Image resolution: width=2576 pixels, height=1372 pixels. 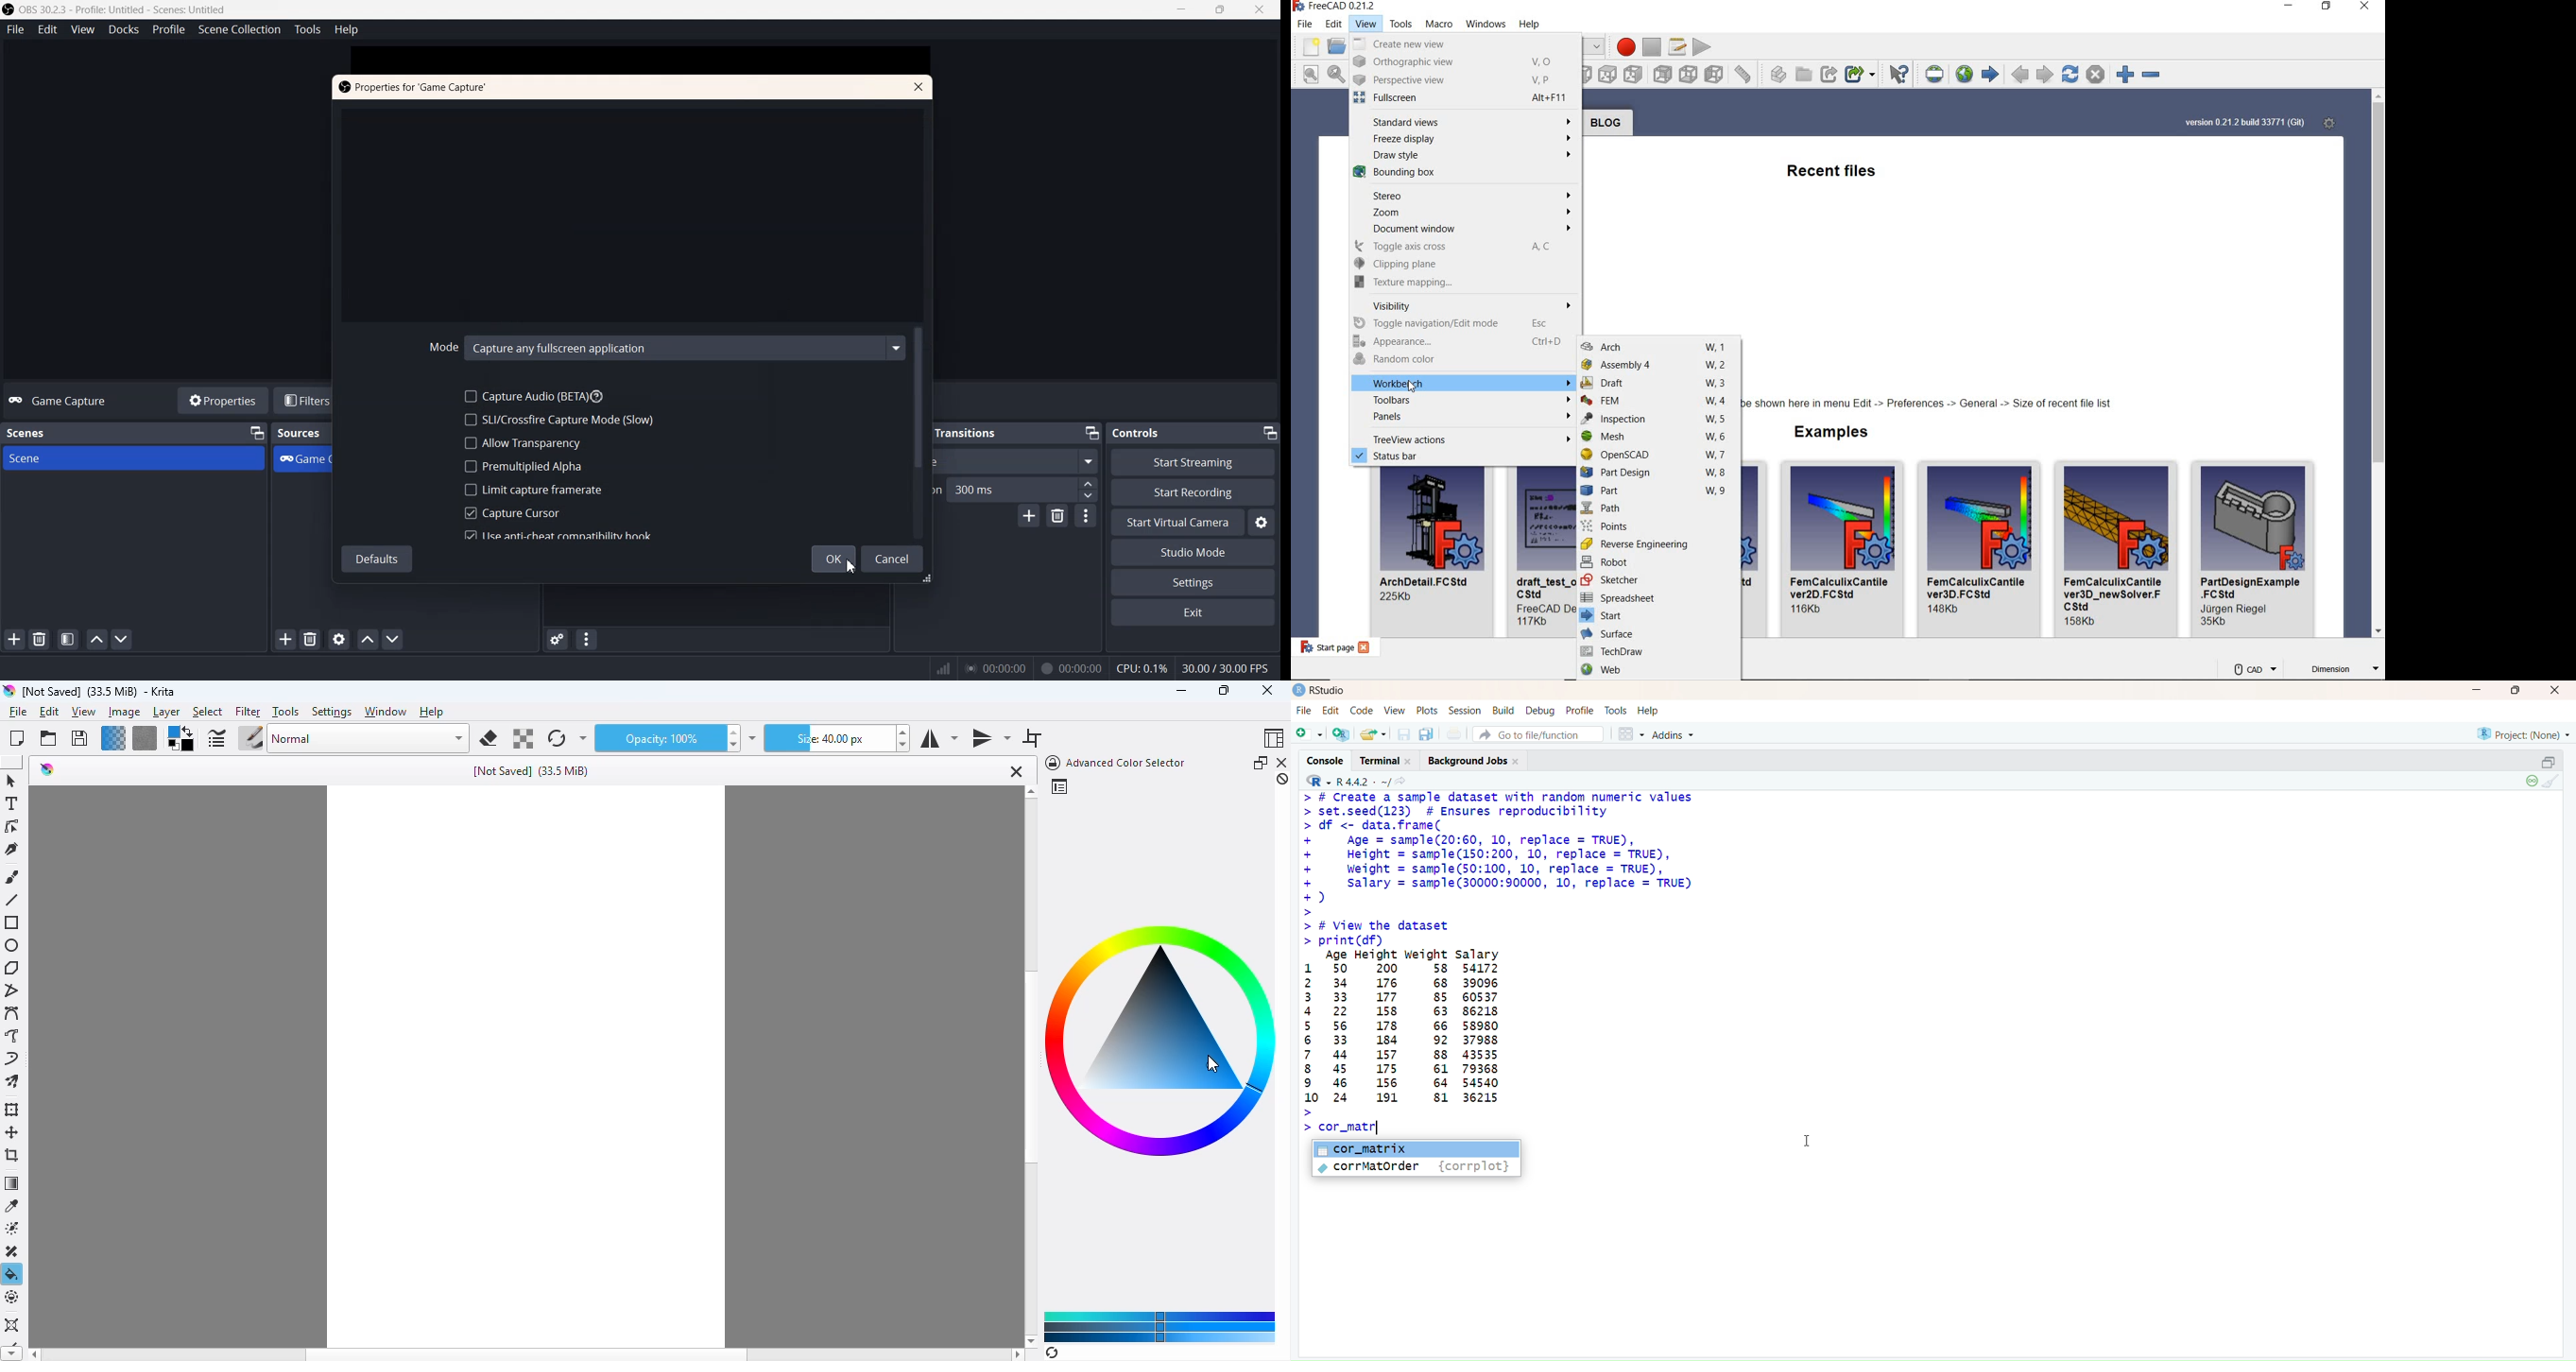 What do you see at coordinates (310, 638) in the screenshot?
I see `Remove Sources` at bounding box center [310, 638].